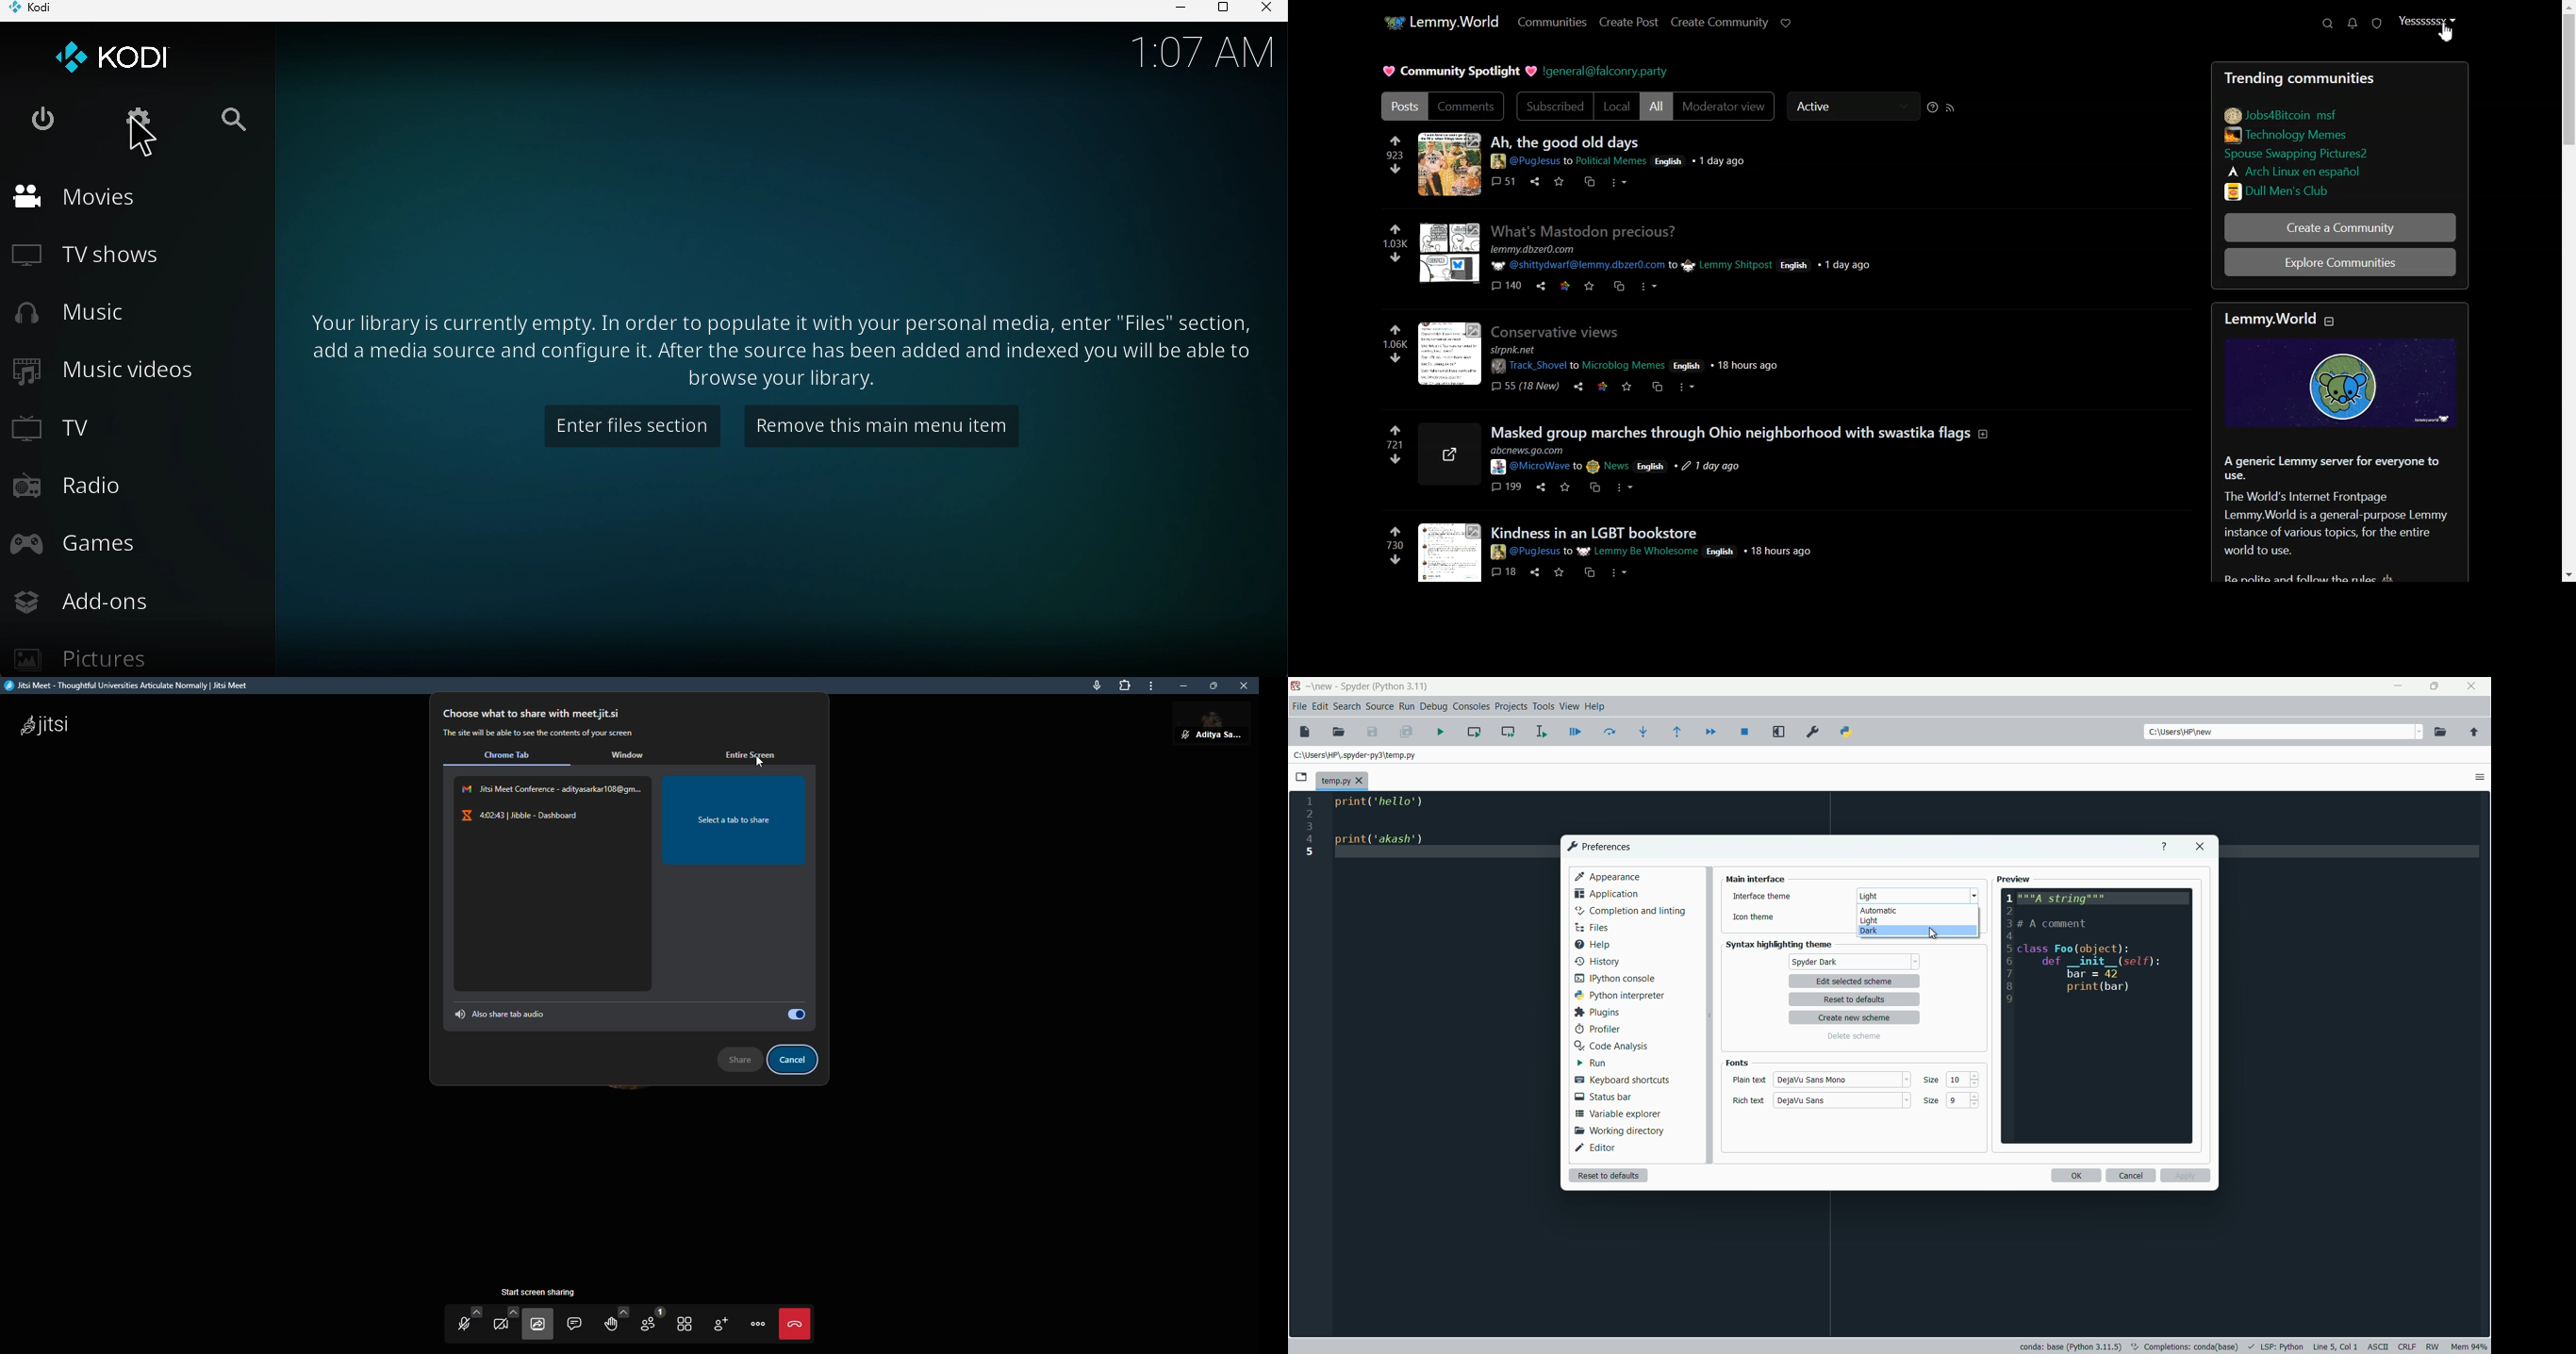 The image size is (2576, 1372). What do you see at coordinates (1610, 732) in the screenshot?
I see `run current line` at bounding box center [1610, 732].